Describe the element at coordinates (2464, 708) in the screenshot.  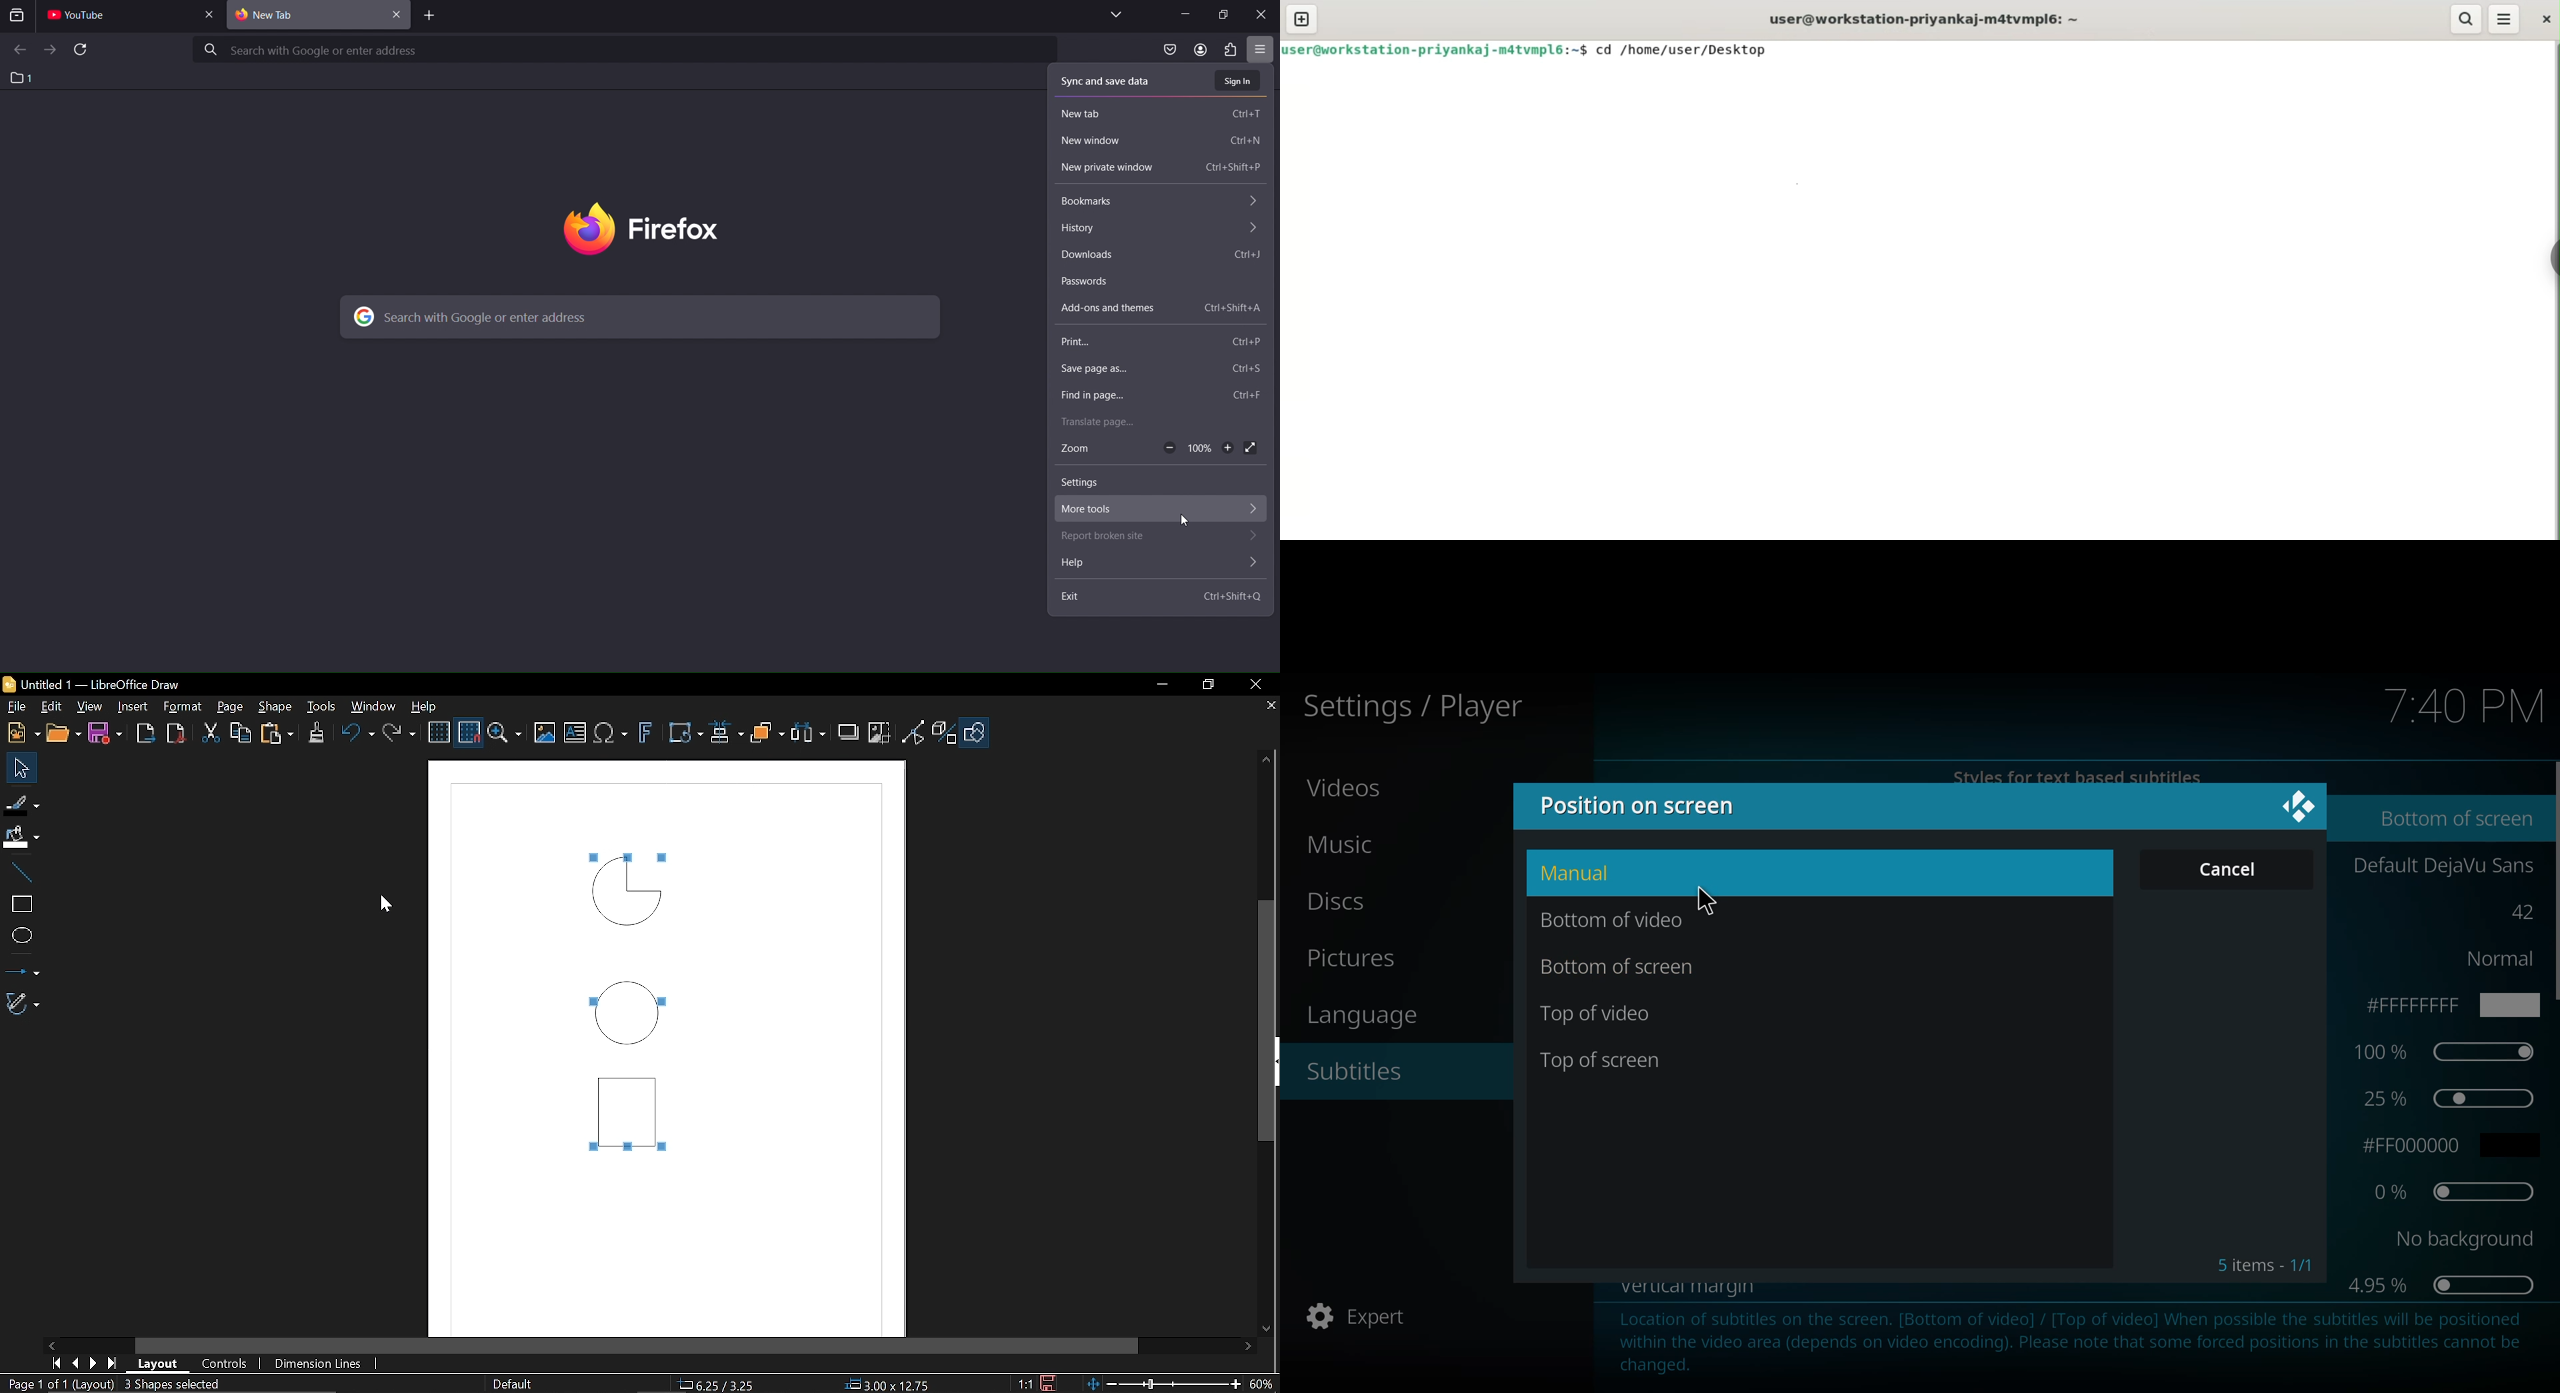
I see `time` at that location.